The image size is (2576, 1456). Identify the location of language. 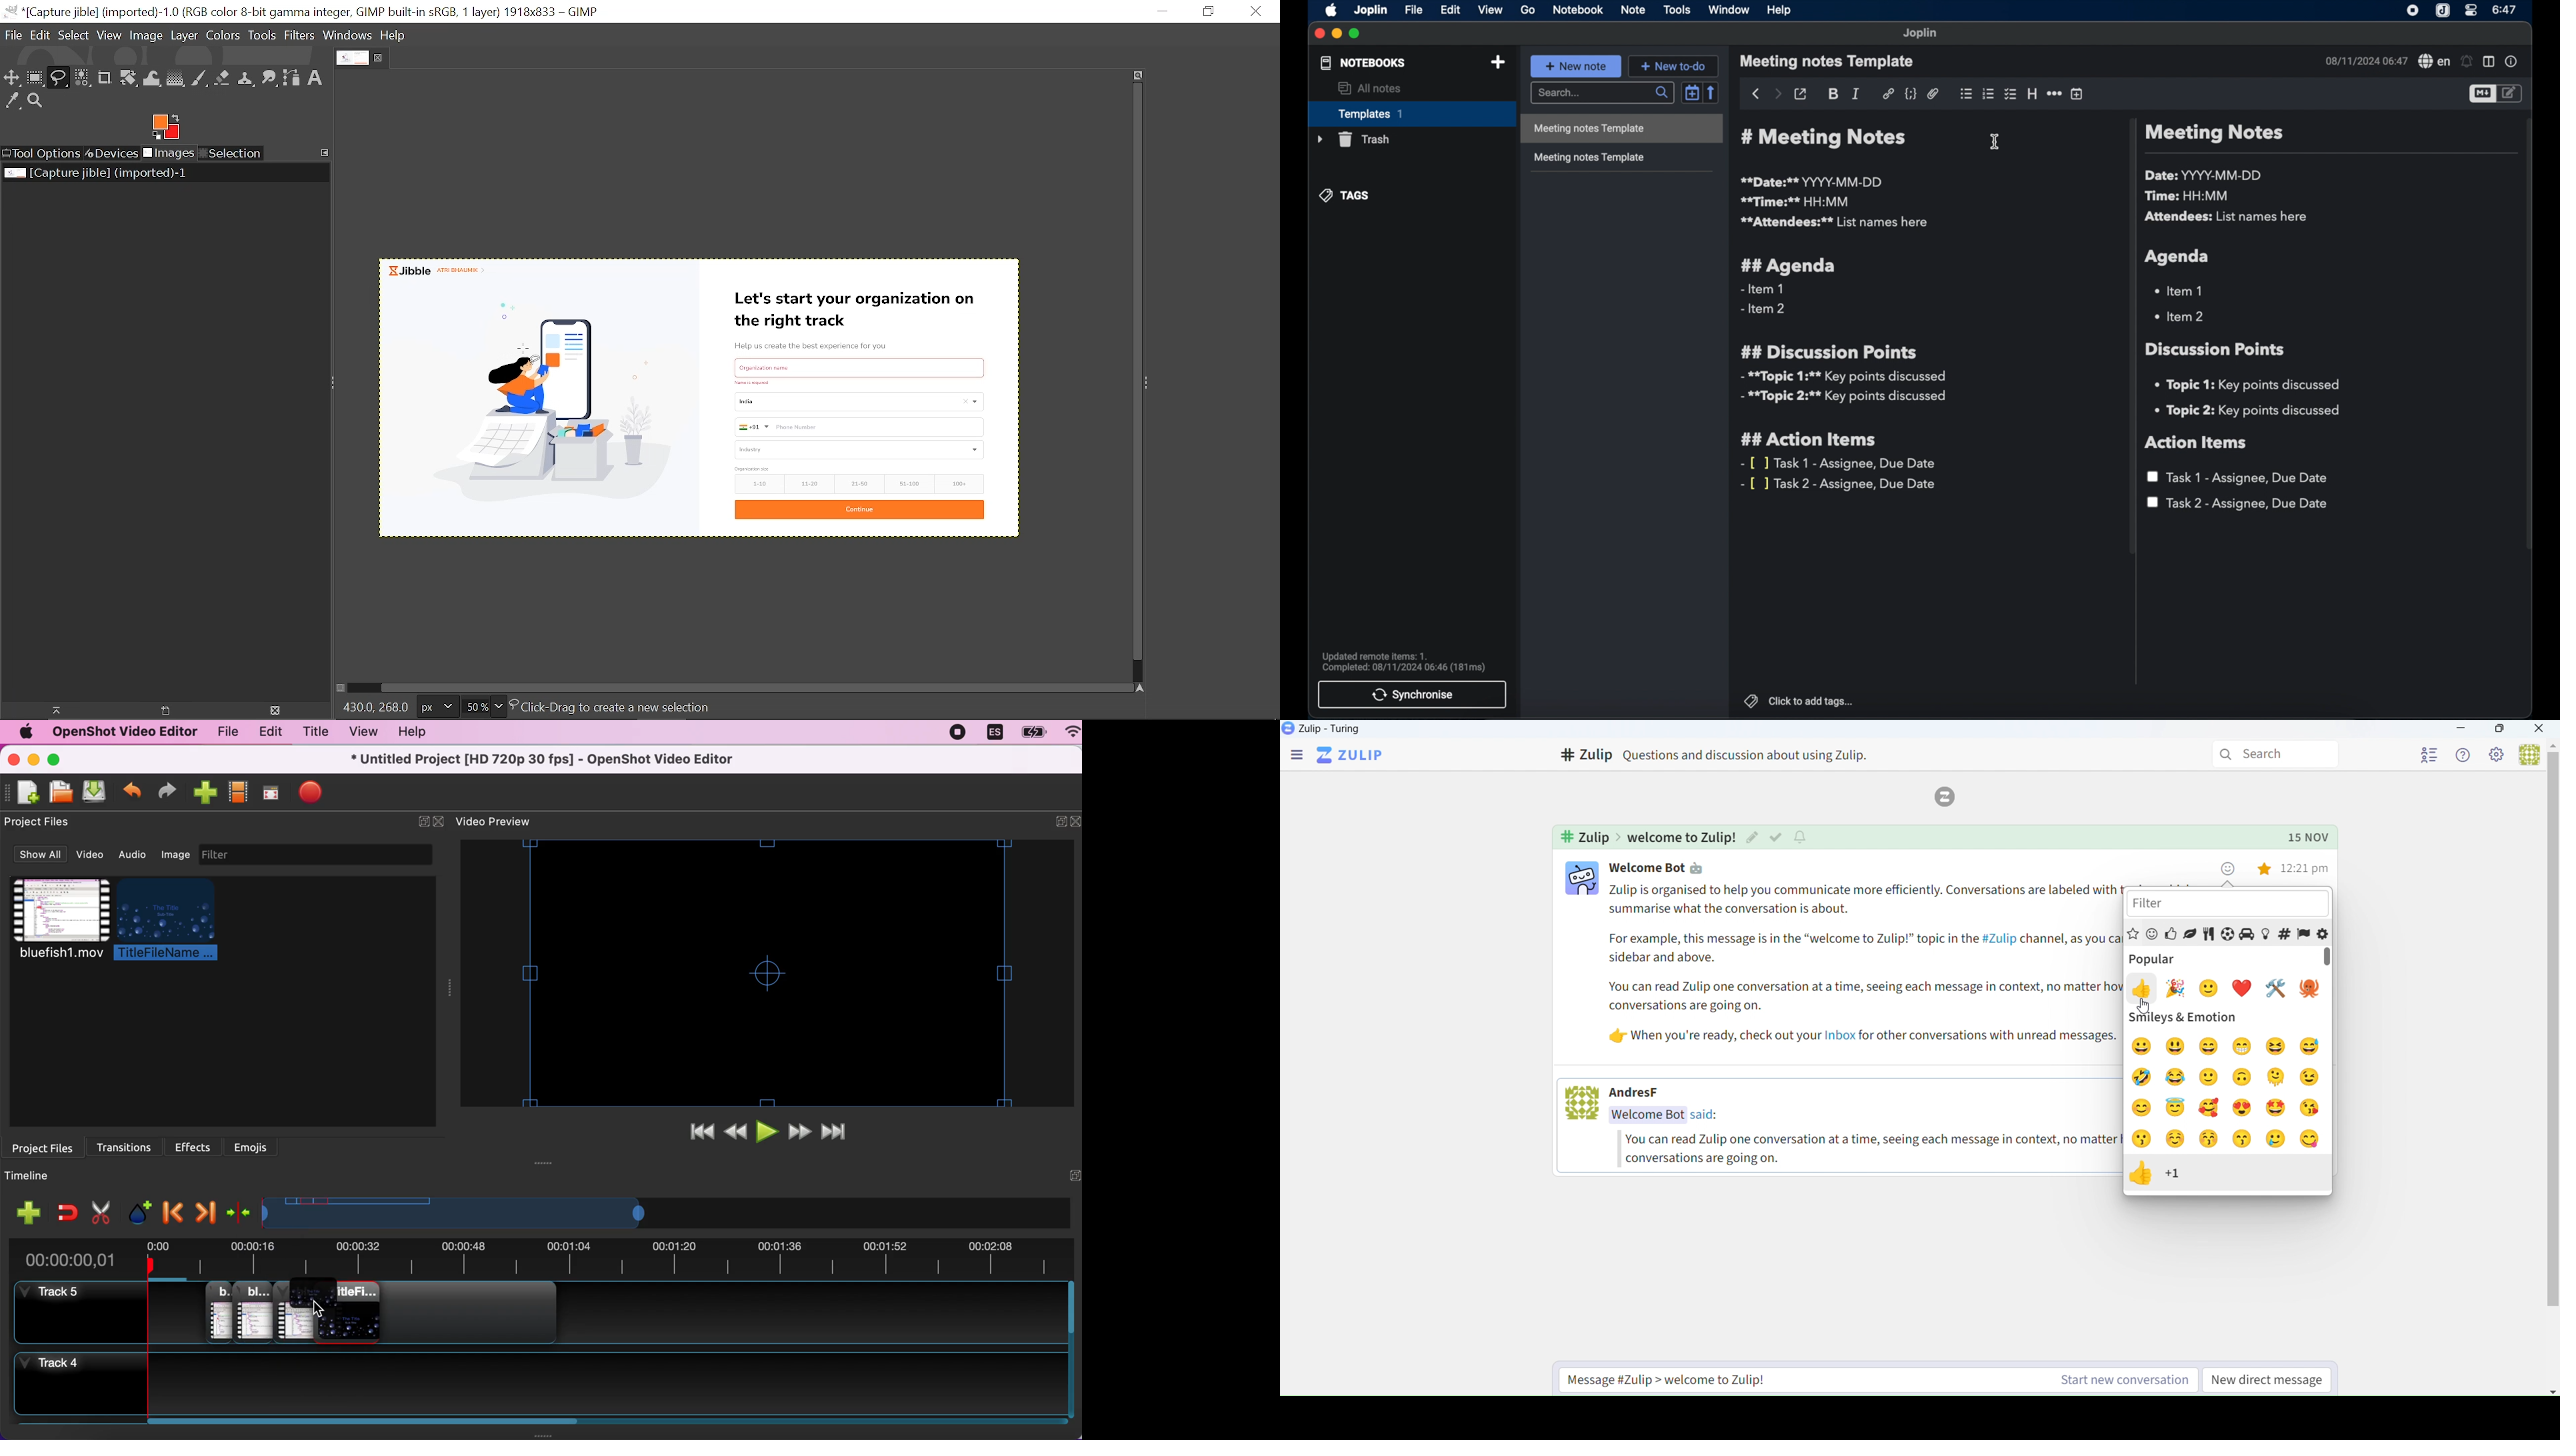
(994, 733).